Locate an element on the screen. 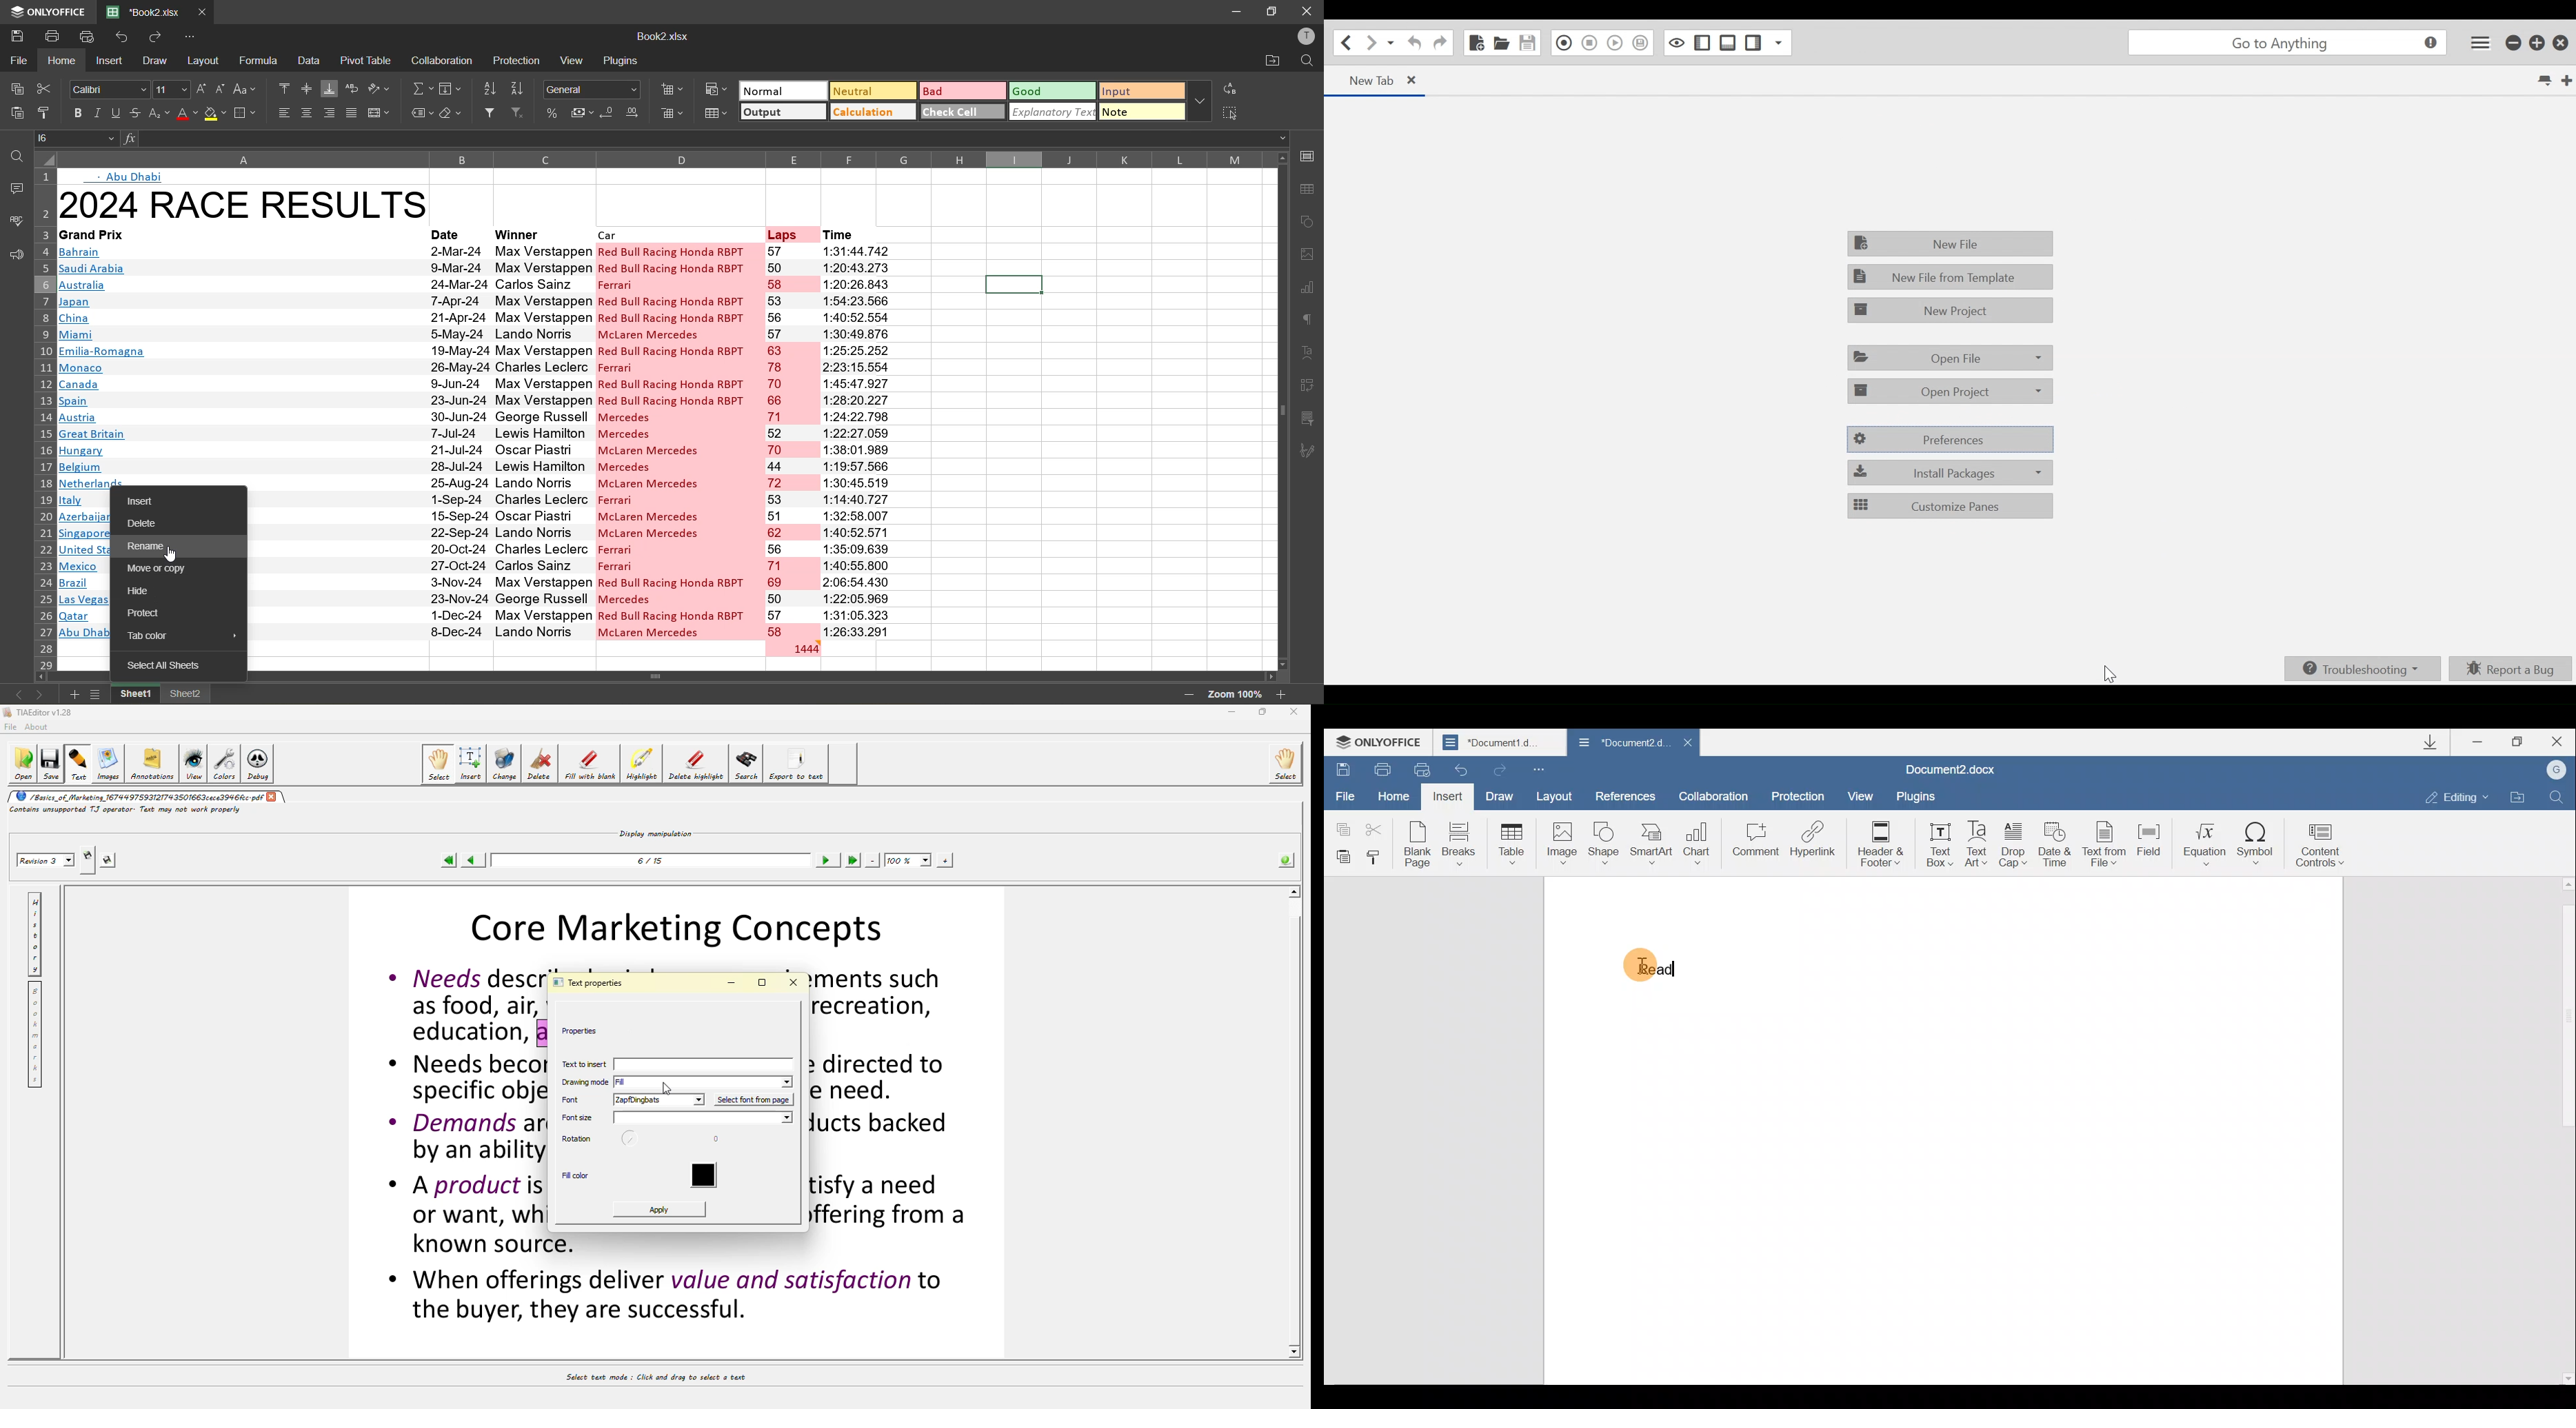  move or copy is located at coordinates (154, 569).